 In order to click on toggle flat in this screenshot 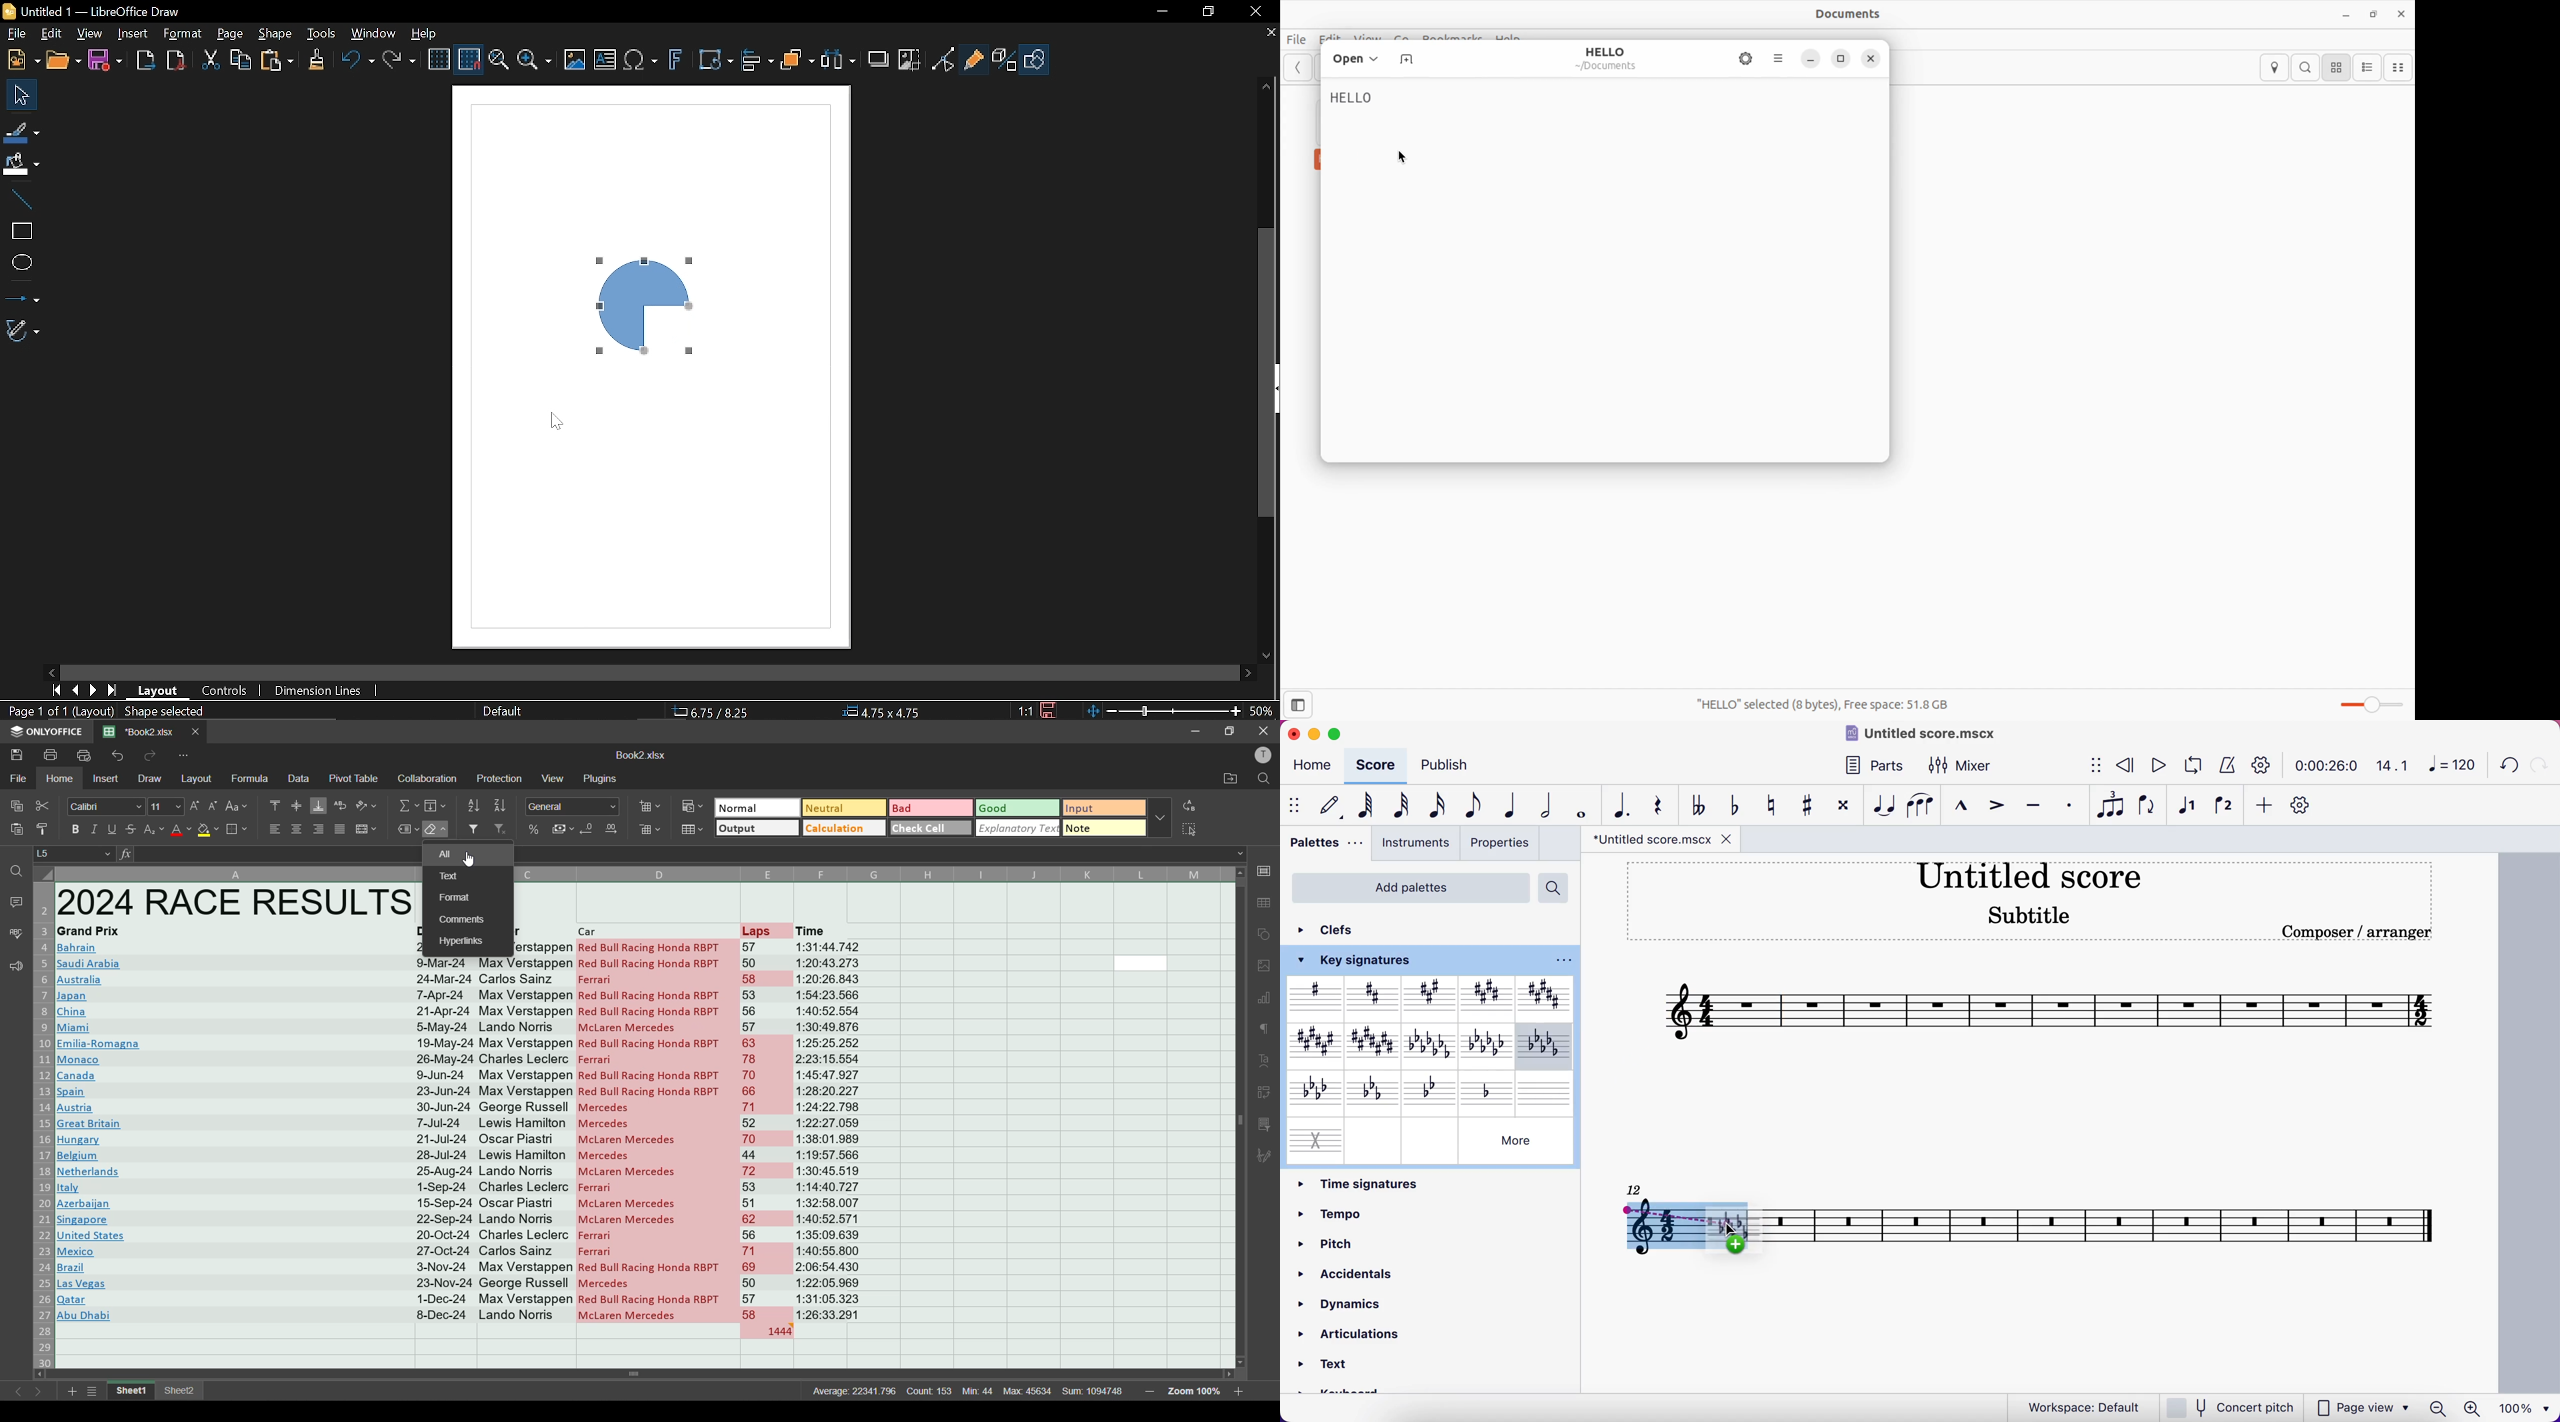, I will do `click(1737, 807)`.